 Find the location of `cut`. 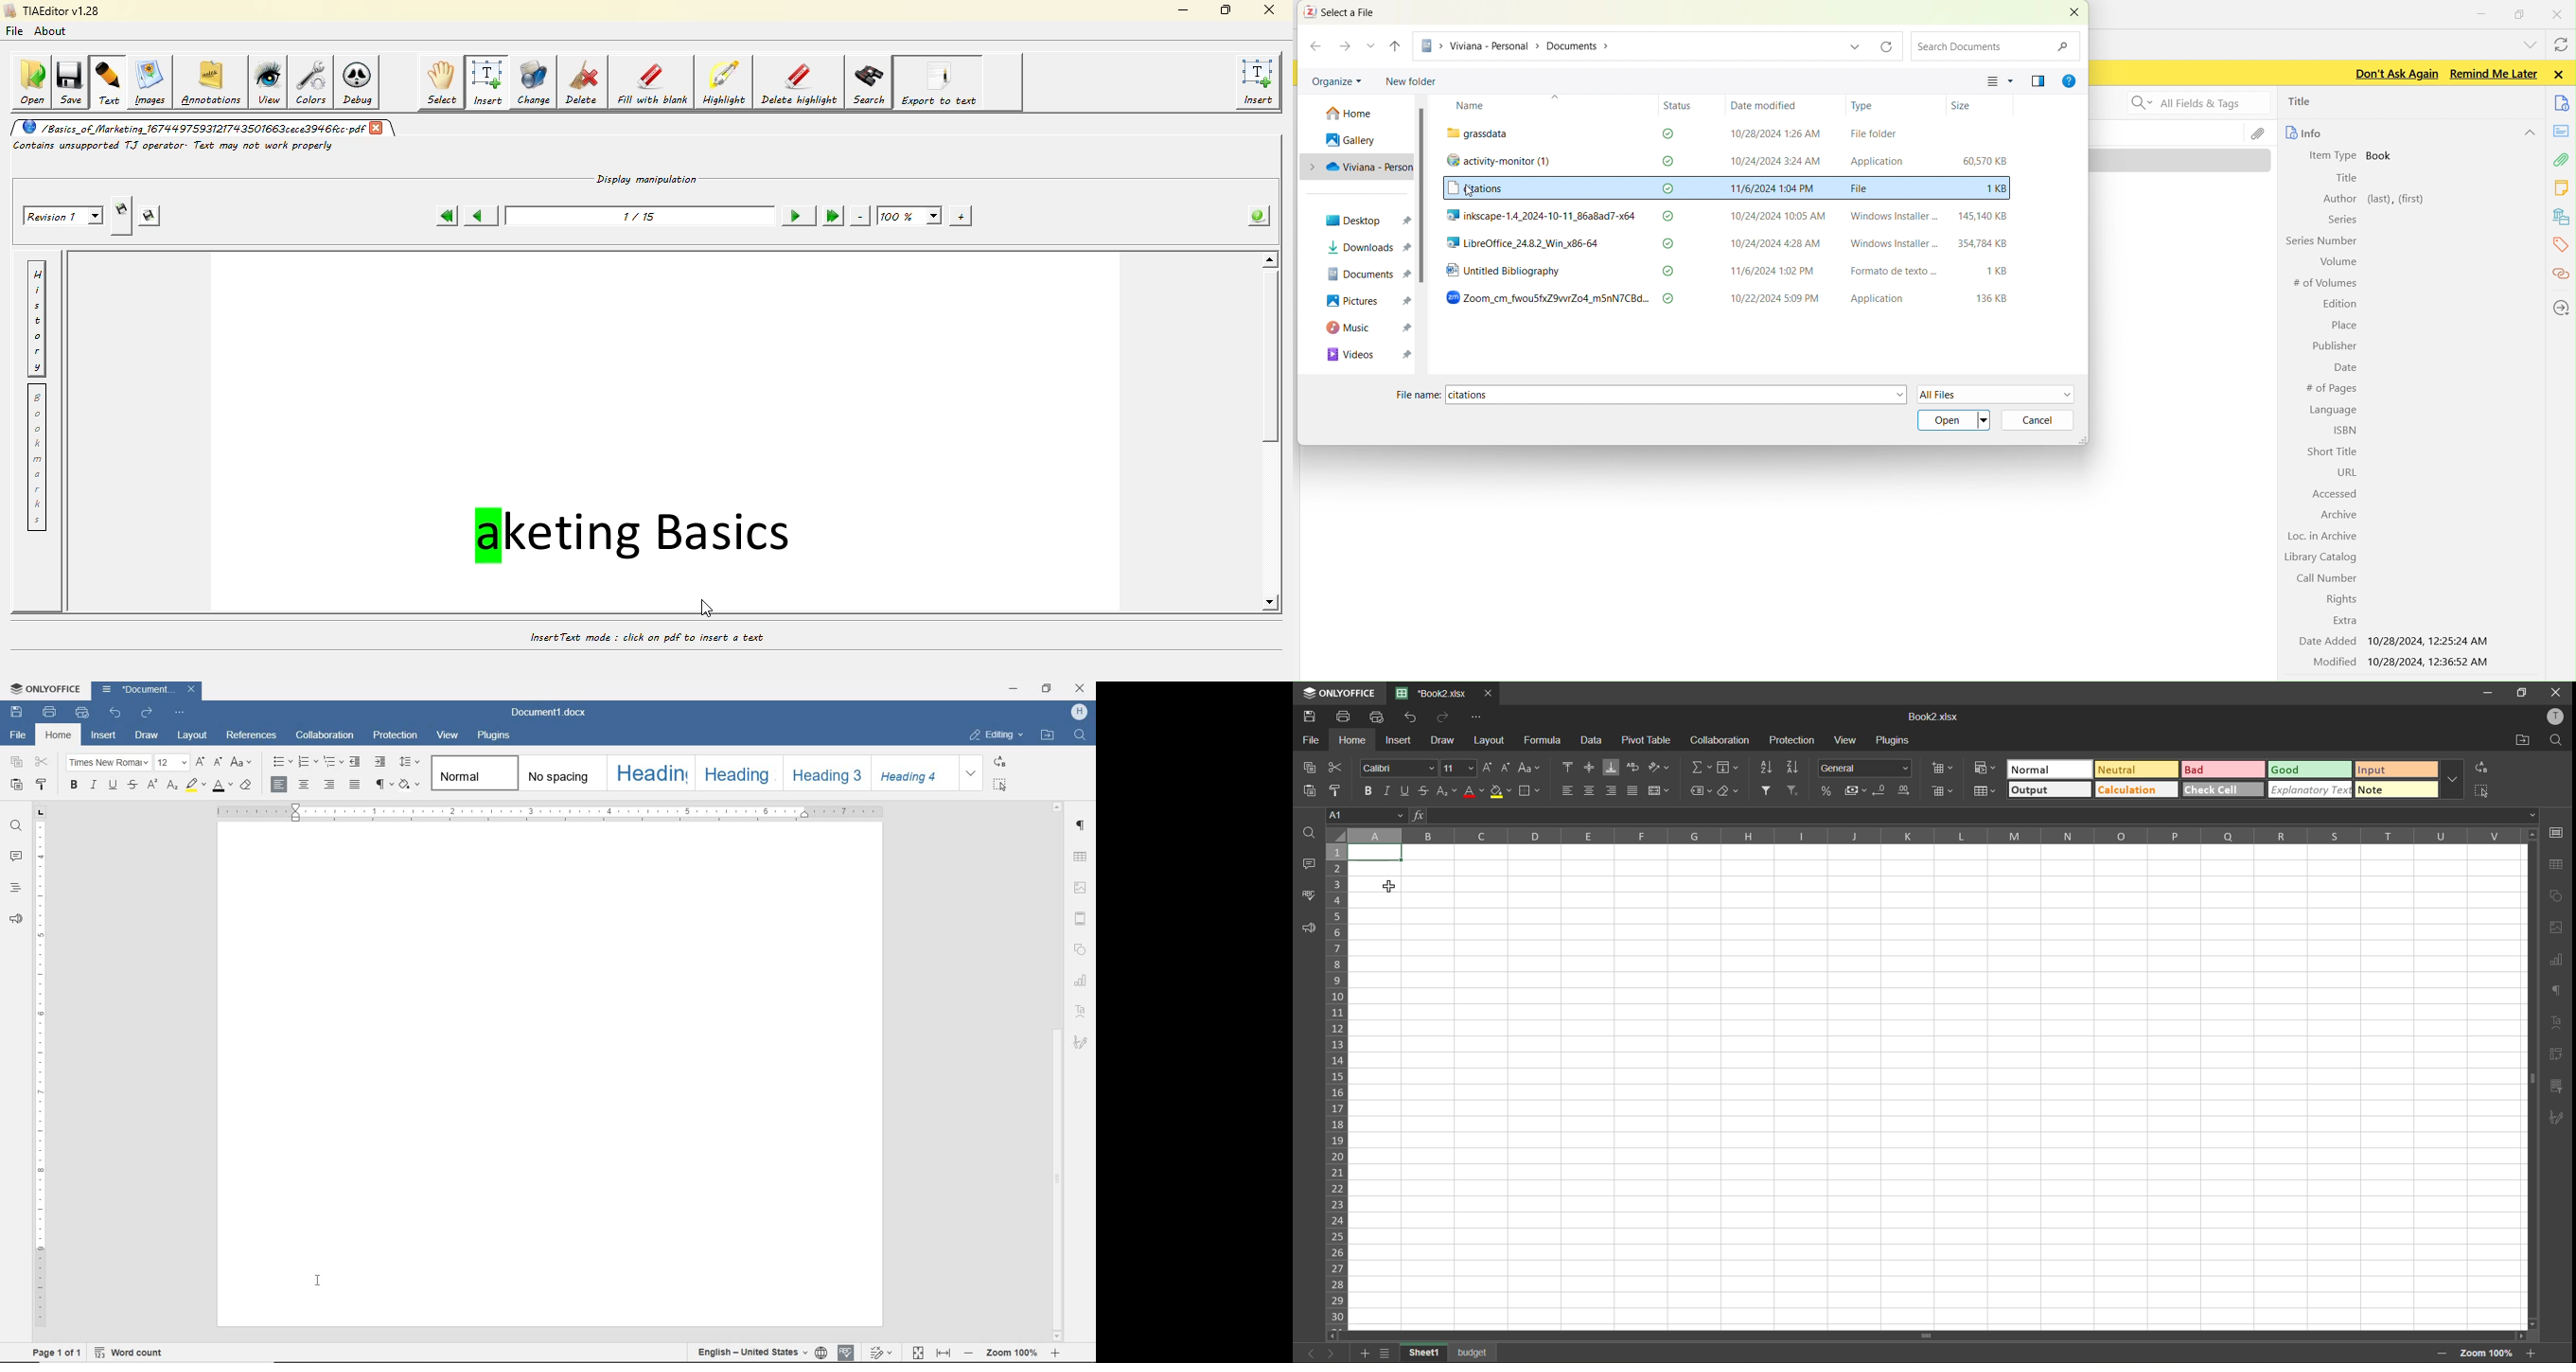

cut is located at coordinates (1333, 768).